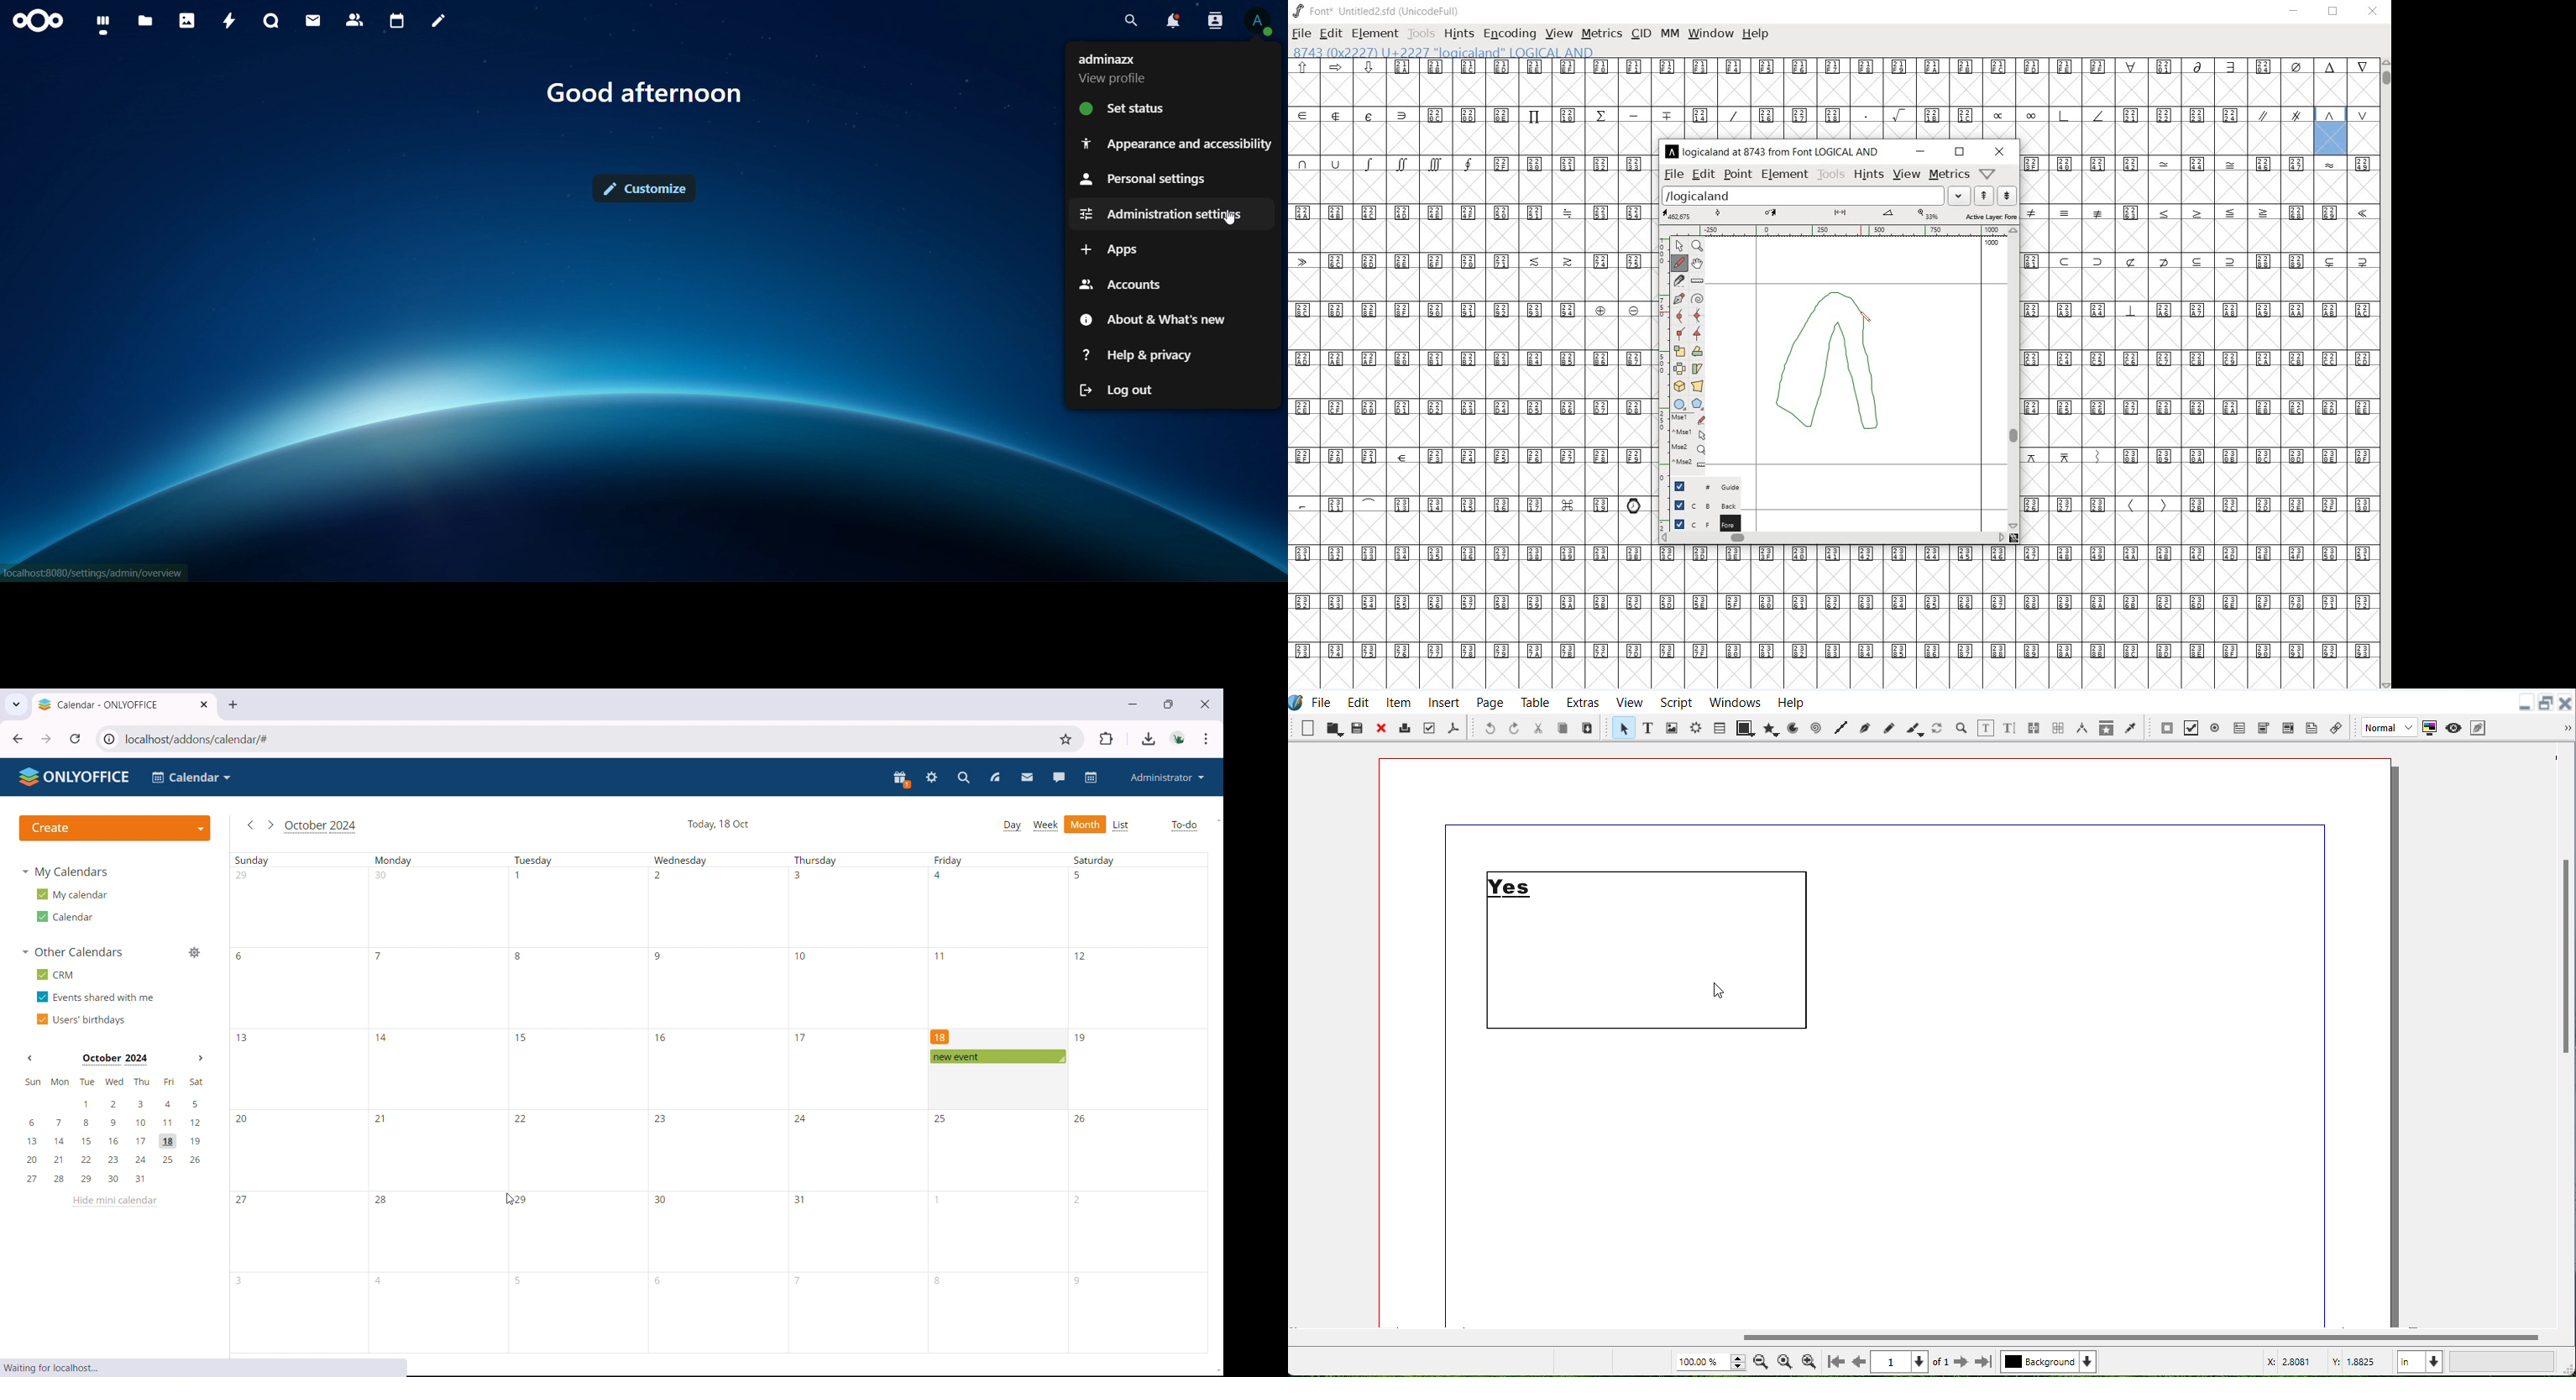 The image size is (2576, 1400). Describe the element at coordinates (1358, 700) in the screenshot. I see `Edit` at that location.